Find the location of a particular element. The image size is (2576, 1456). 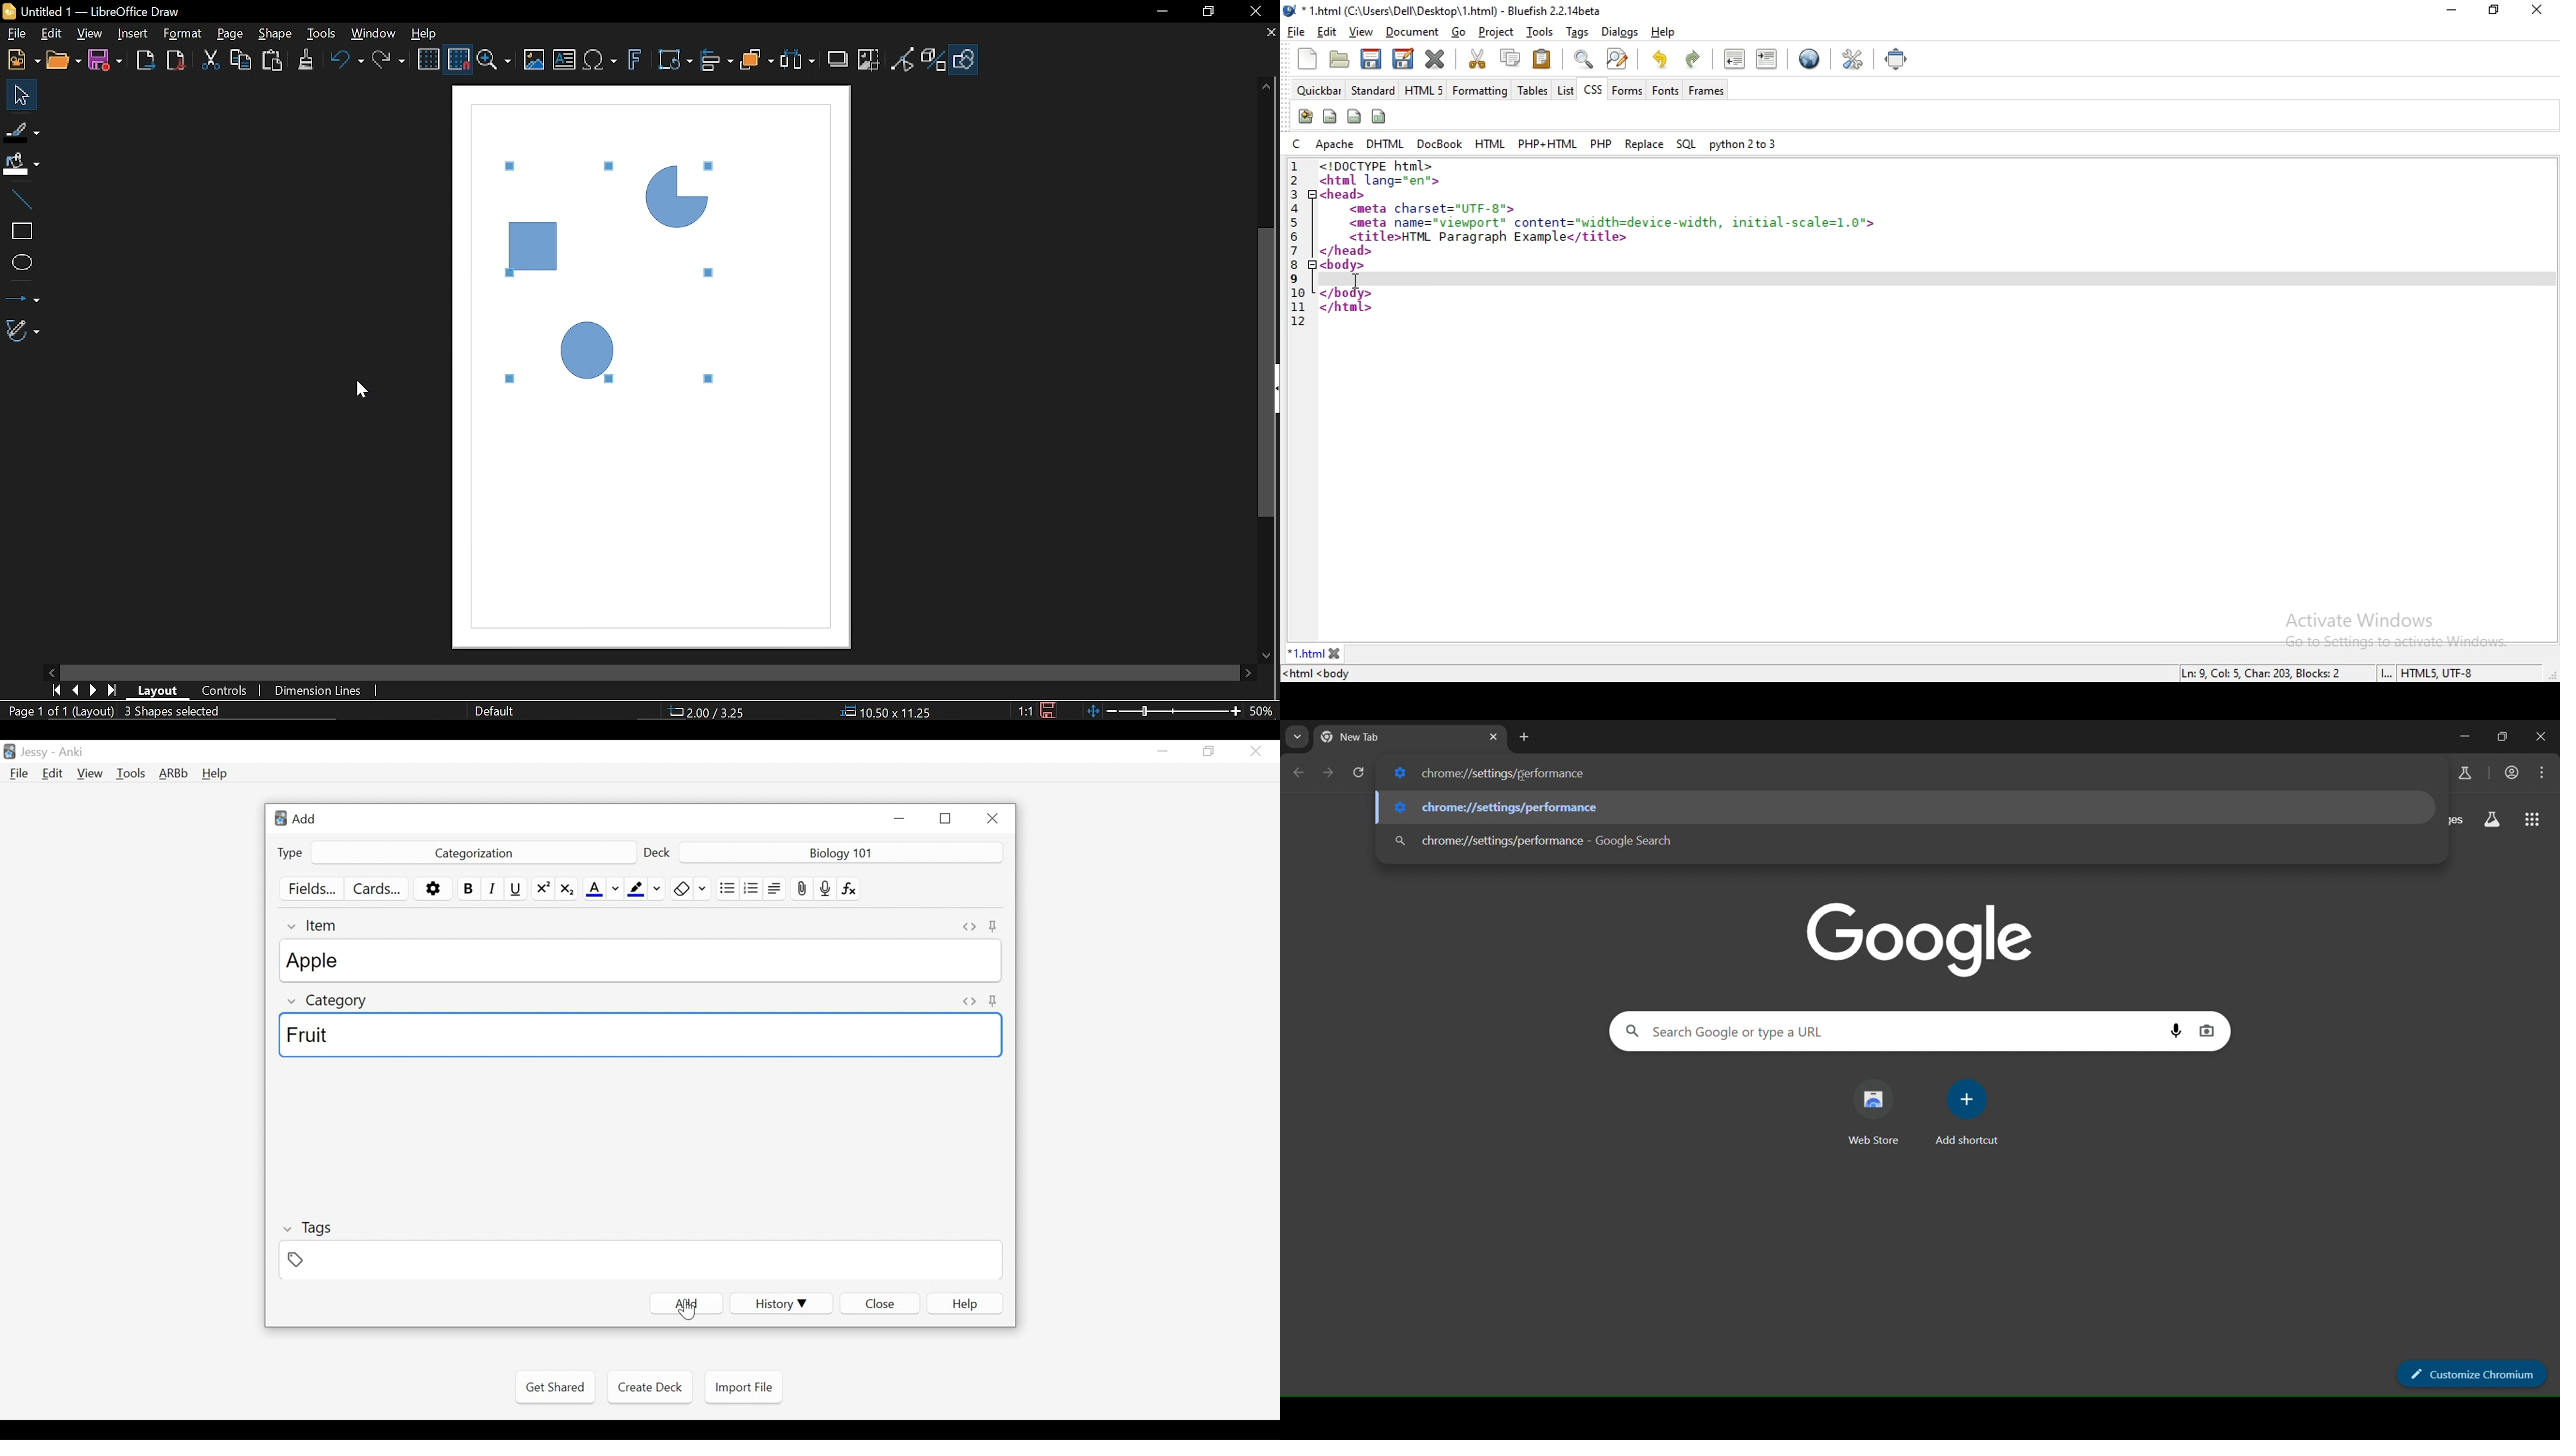

minimize is located at coordinates (1162, 752).